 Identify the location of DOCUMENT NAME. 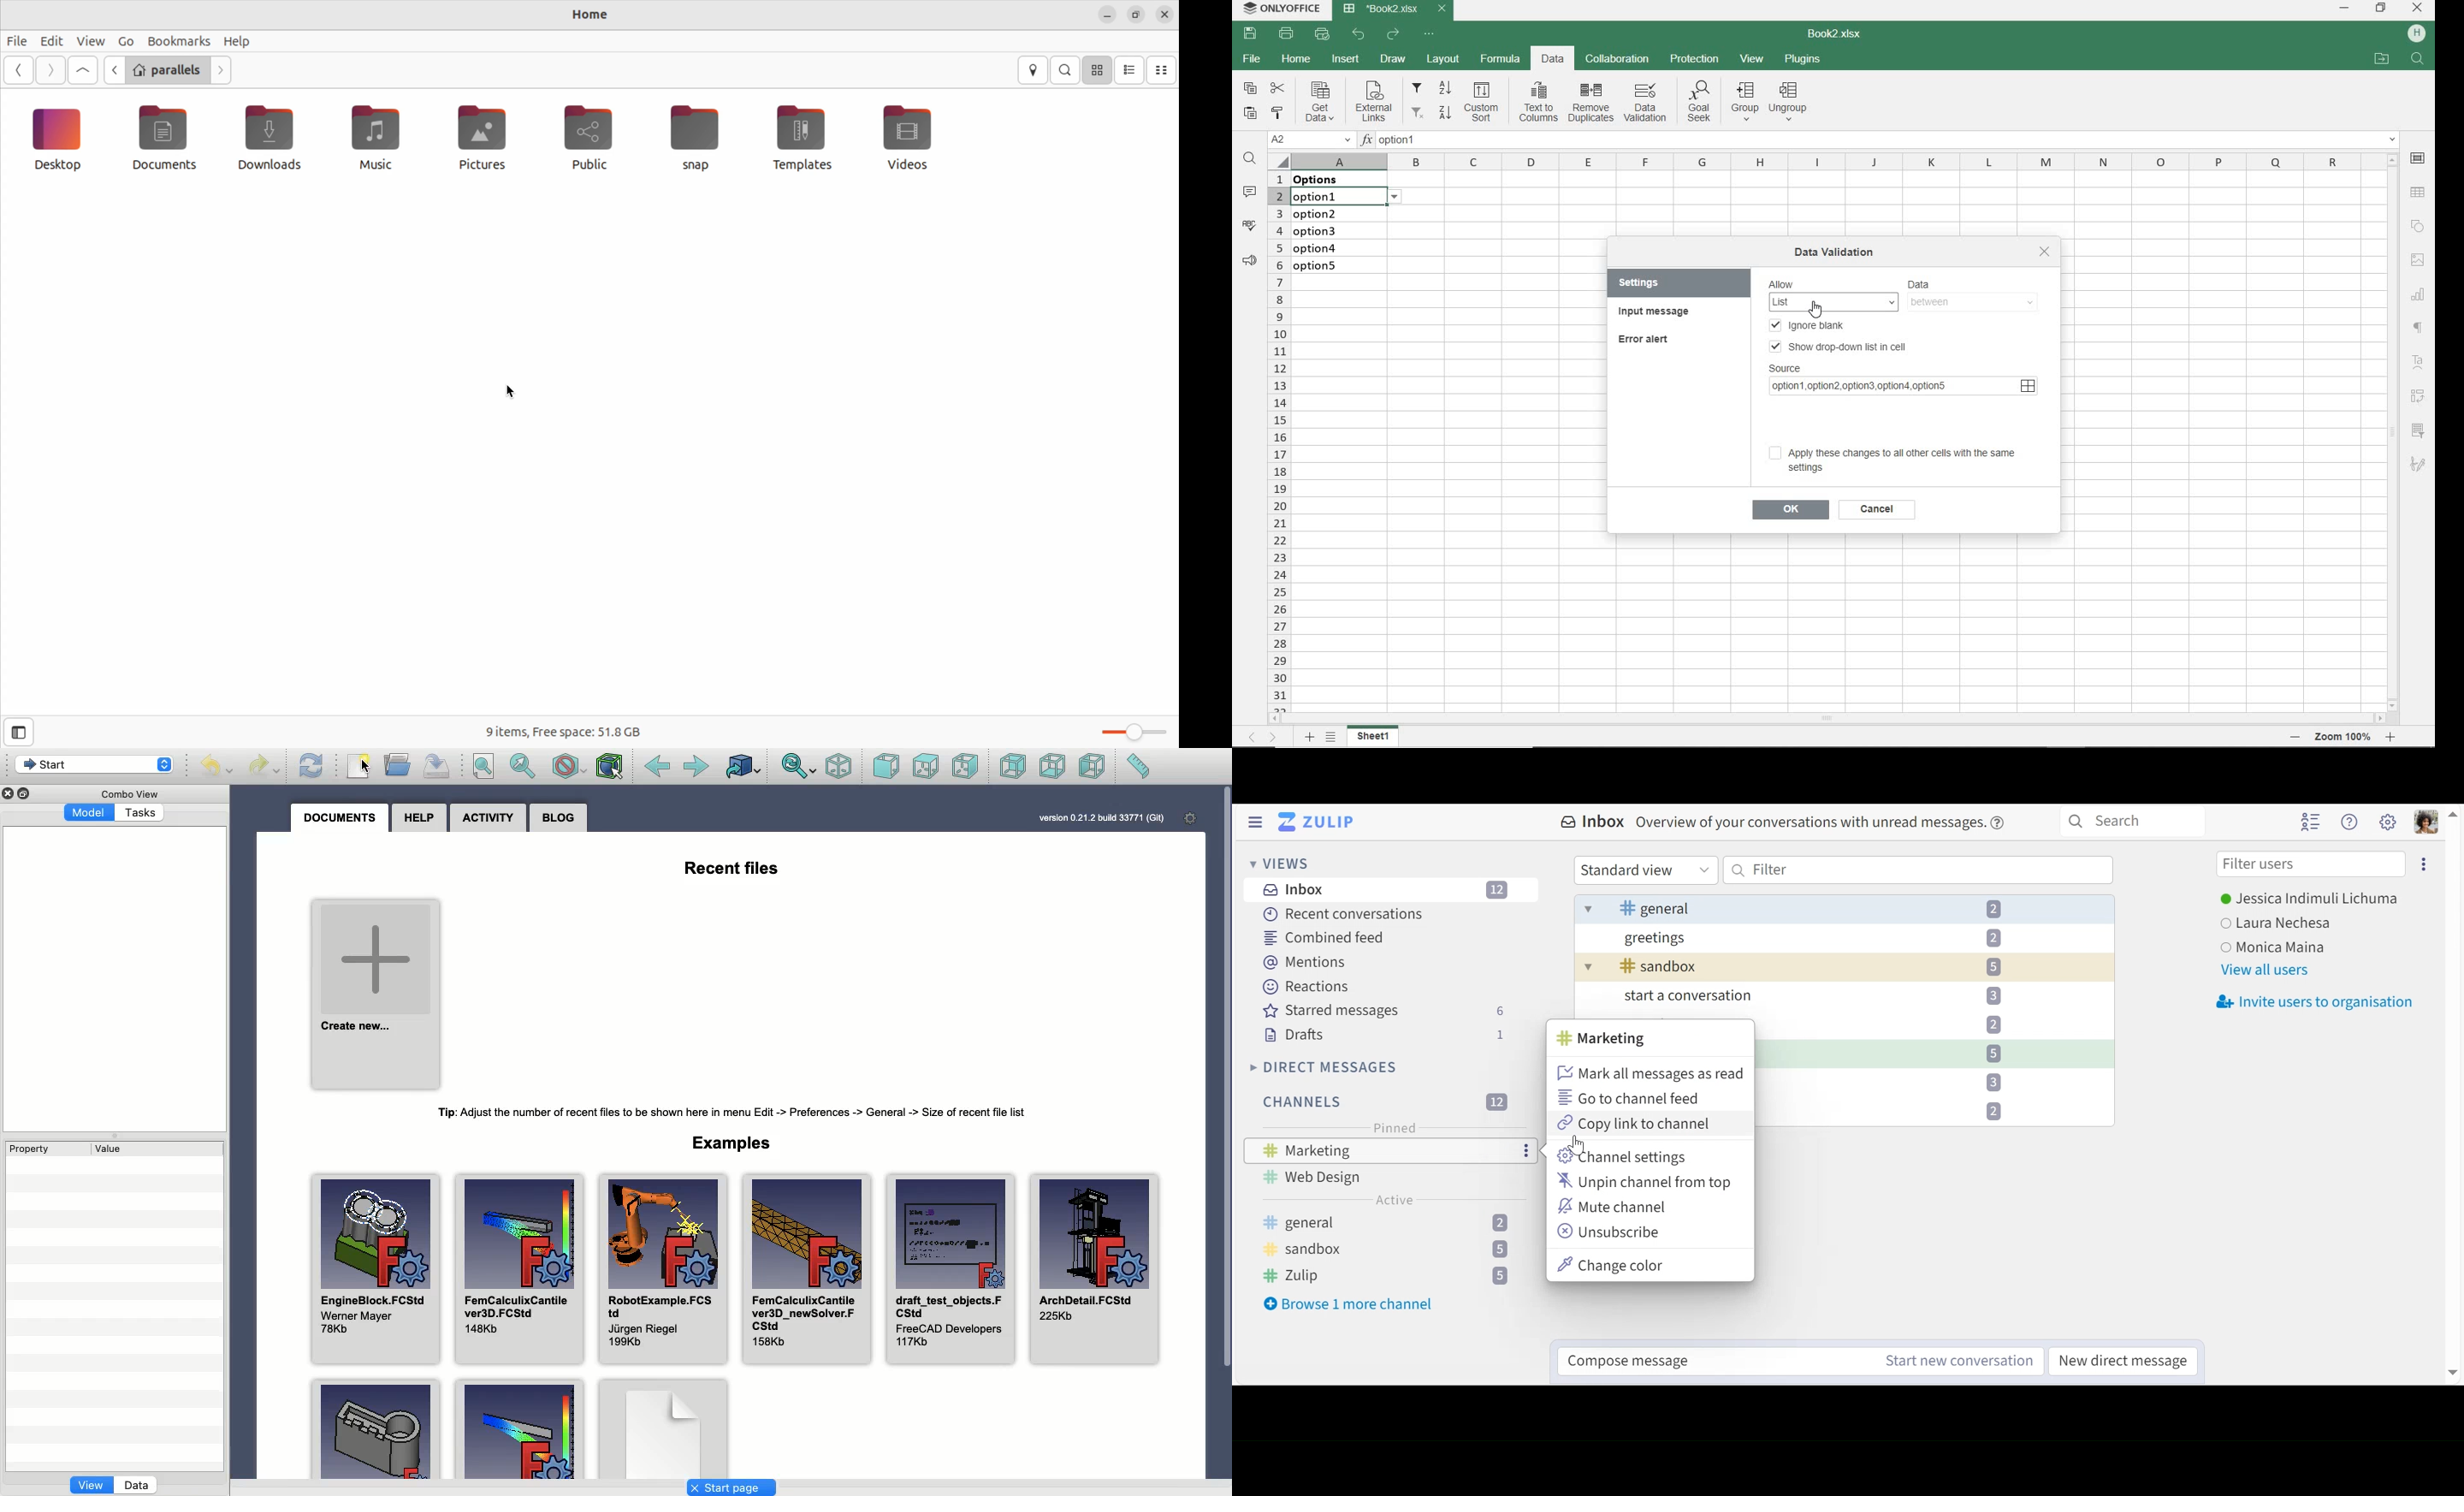
(1842, 34).